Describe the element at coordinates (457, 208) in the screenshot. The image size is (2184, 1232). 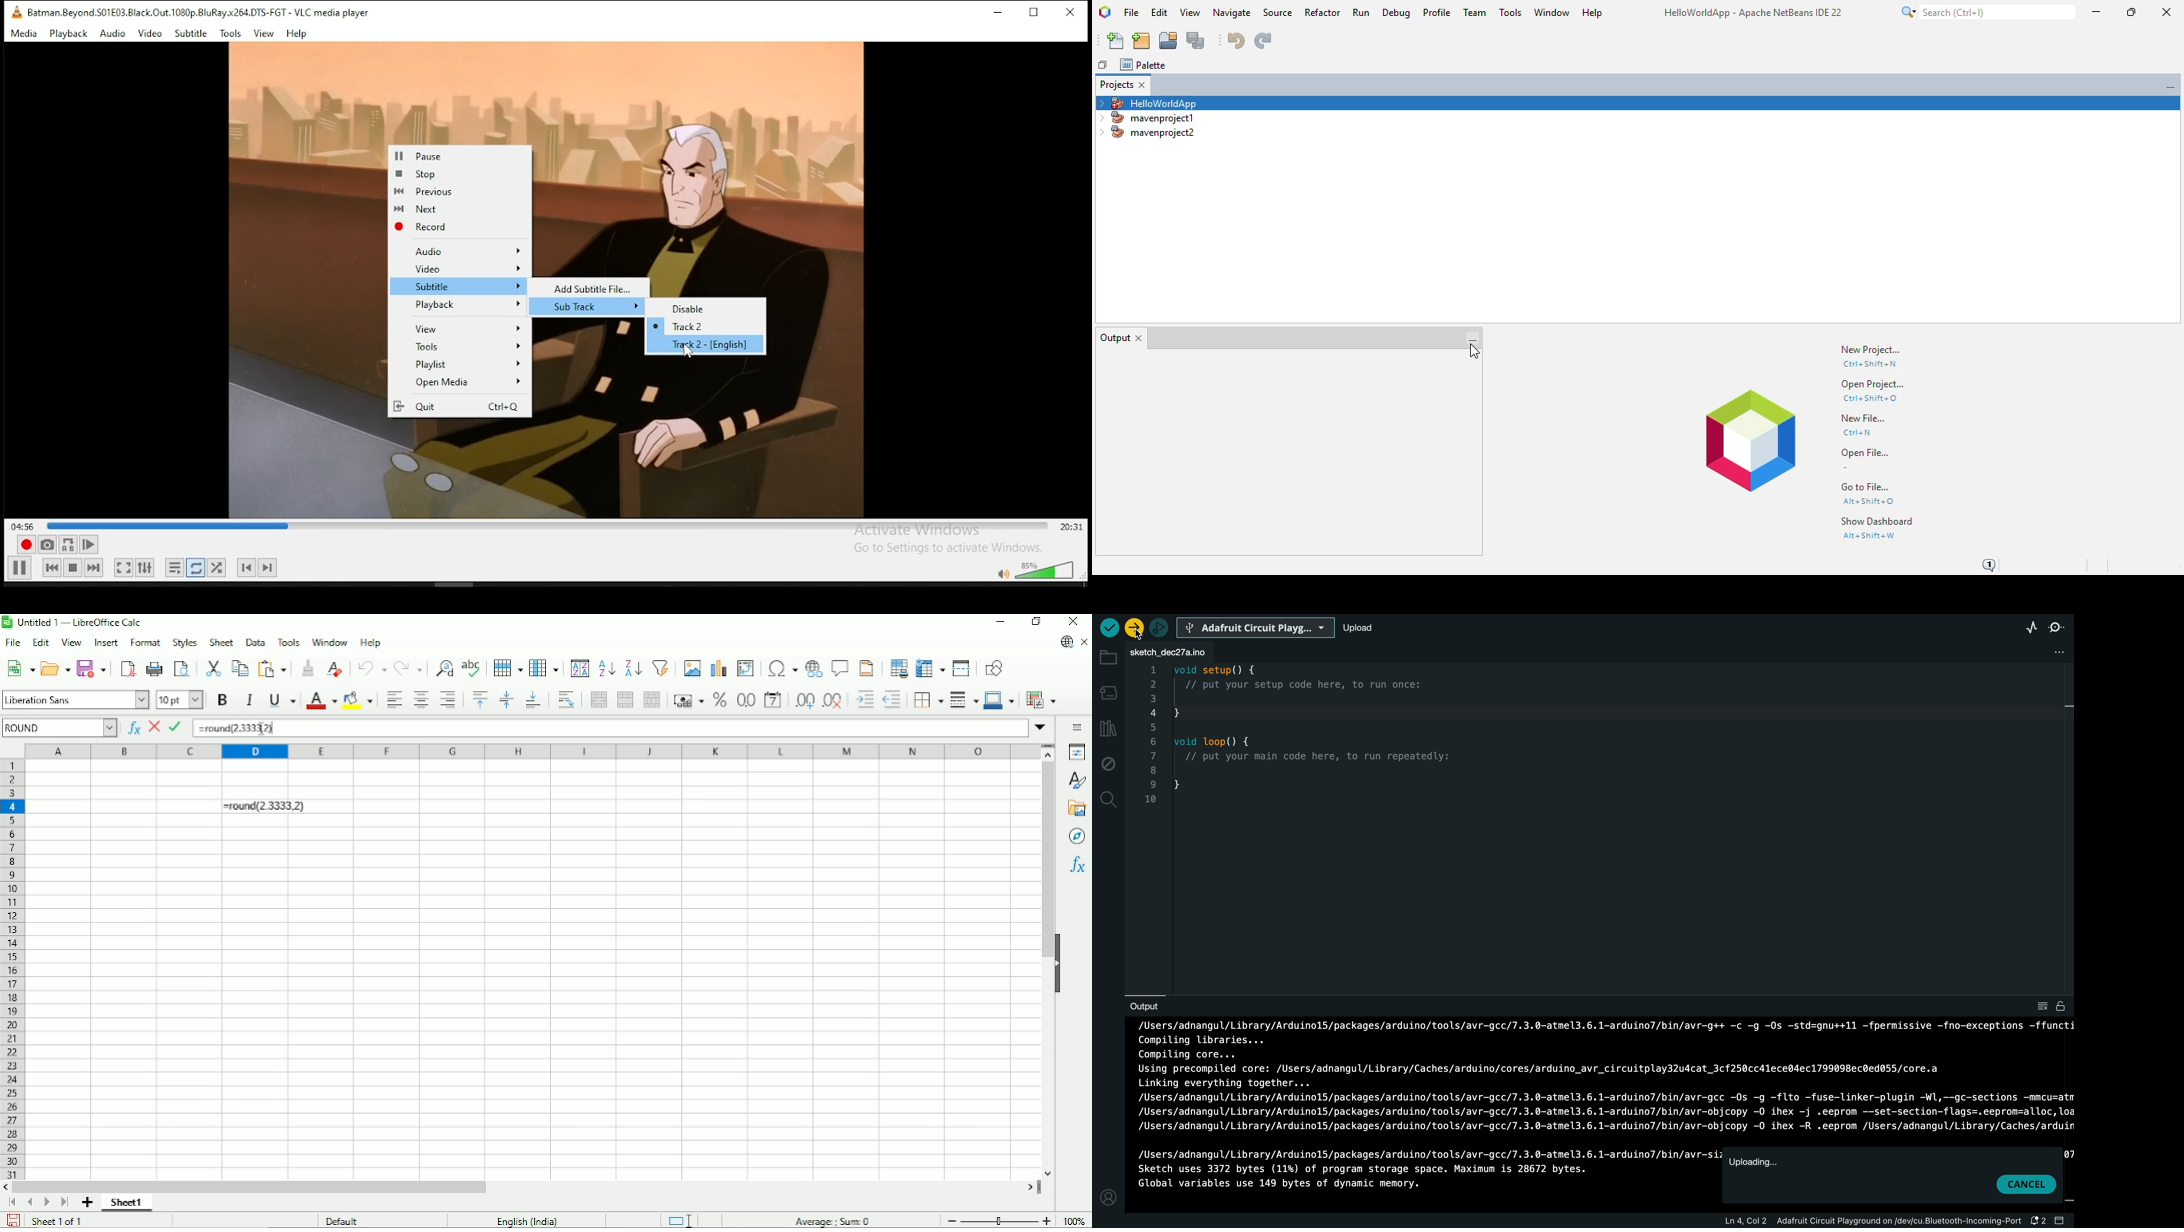
I see `Next` at that location.